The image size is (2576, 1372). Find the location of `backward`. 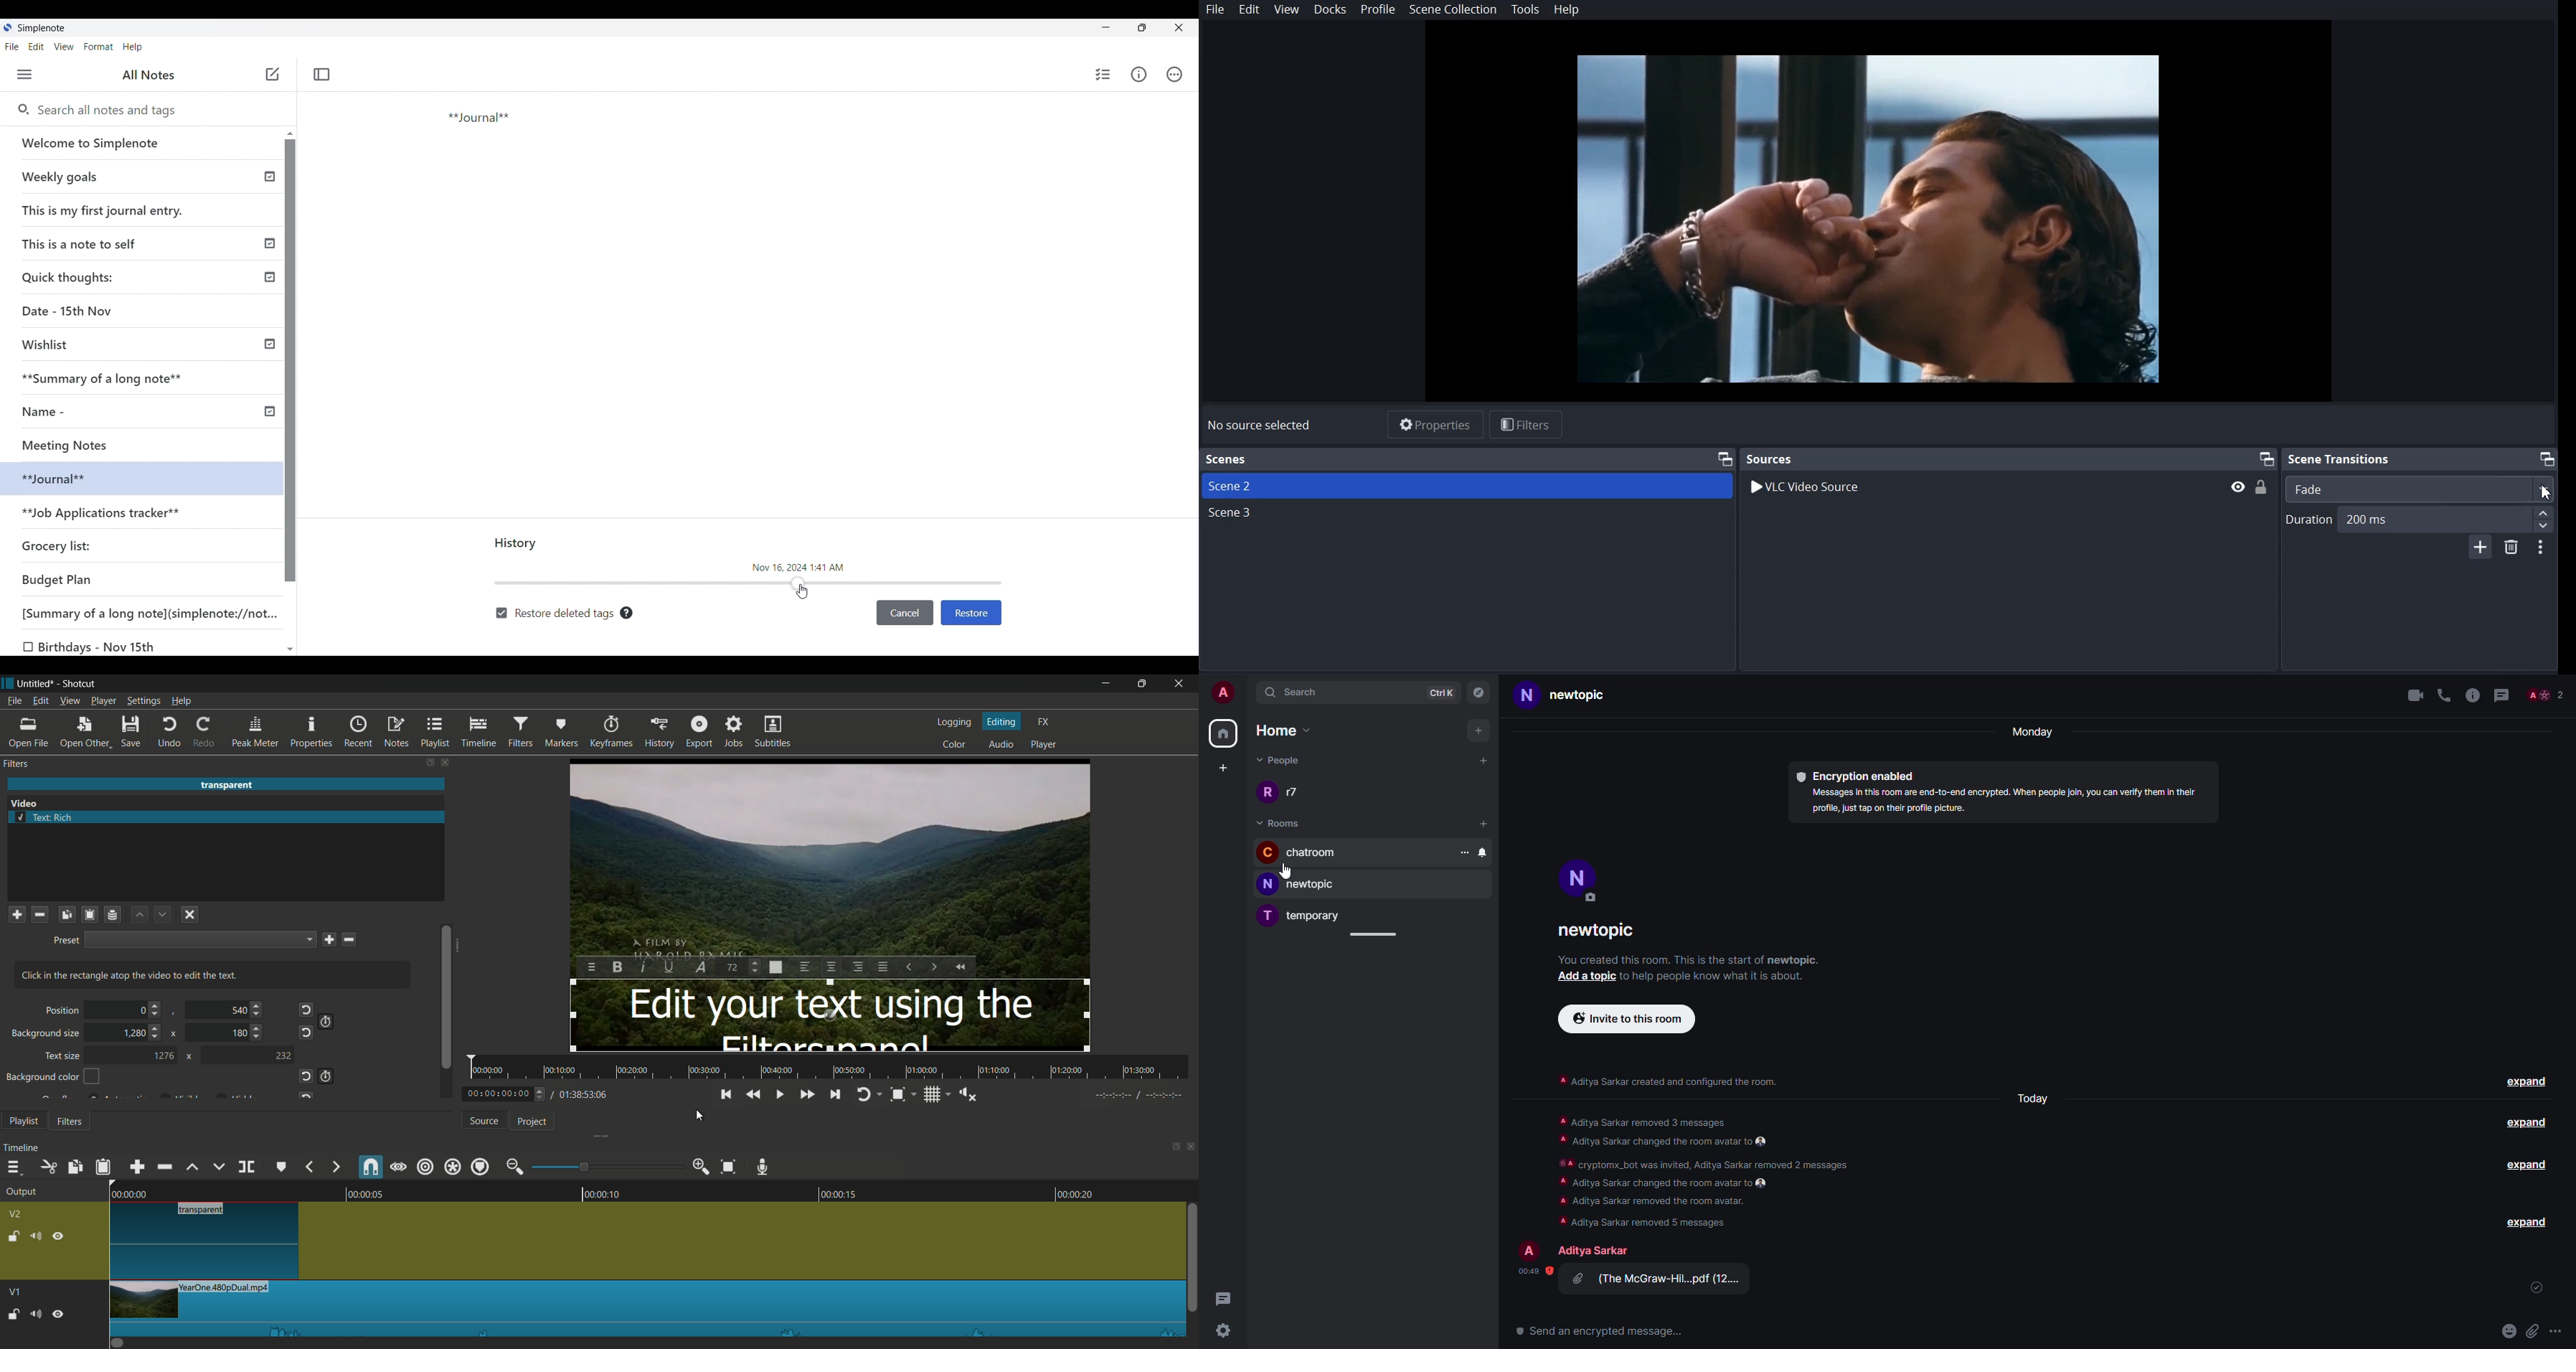

backward is located at coordinates (308, 1165).